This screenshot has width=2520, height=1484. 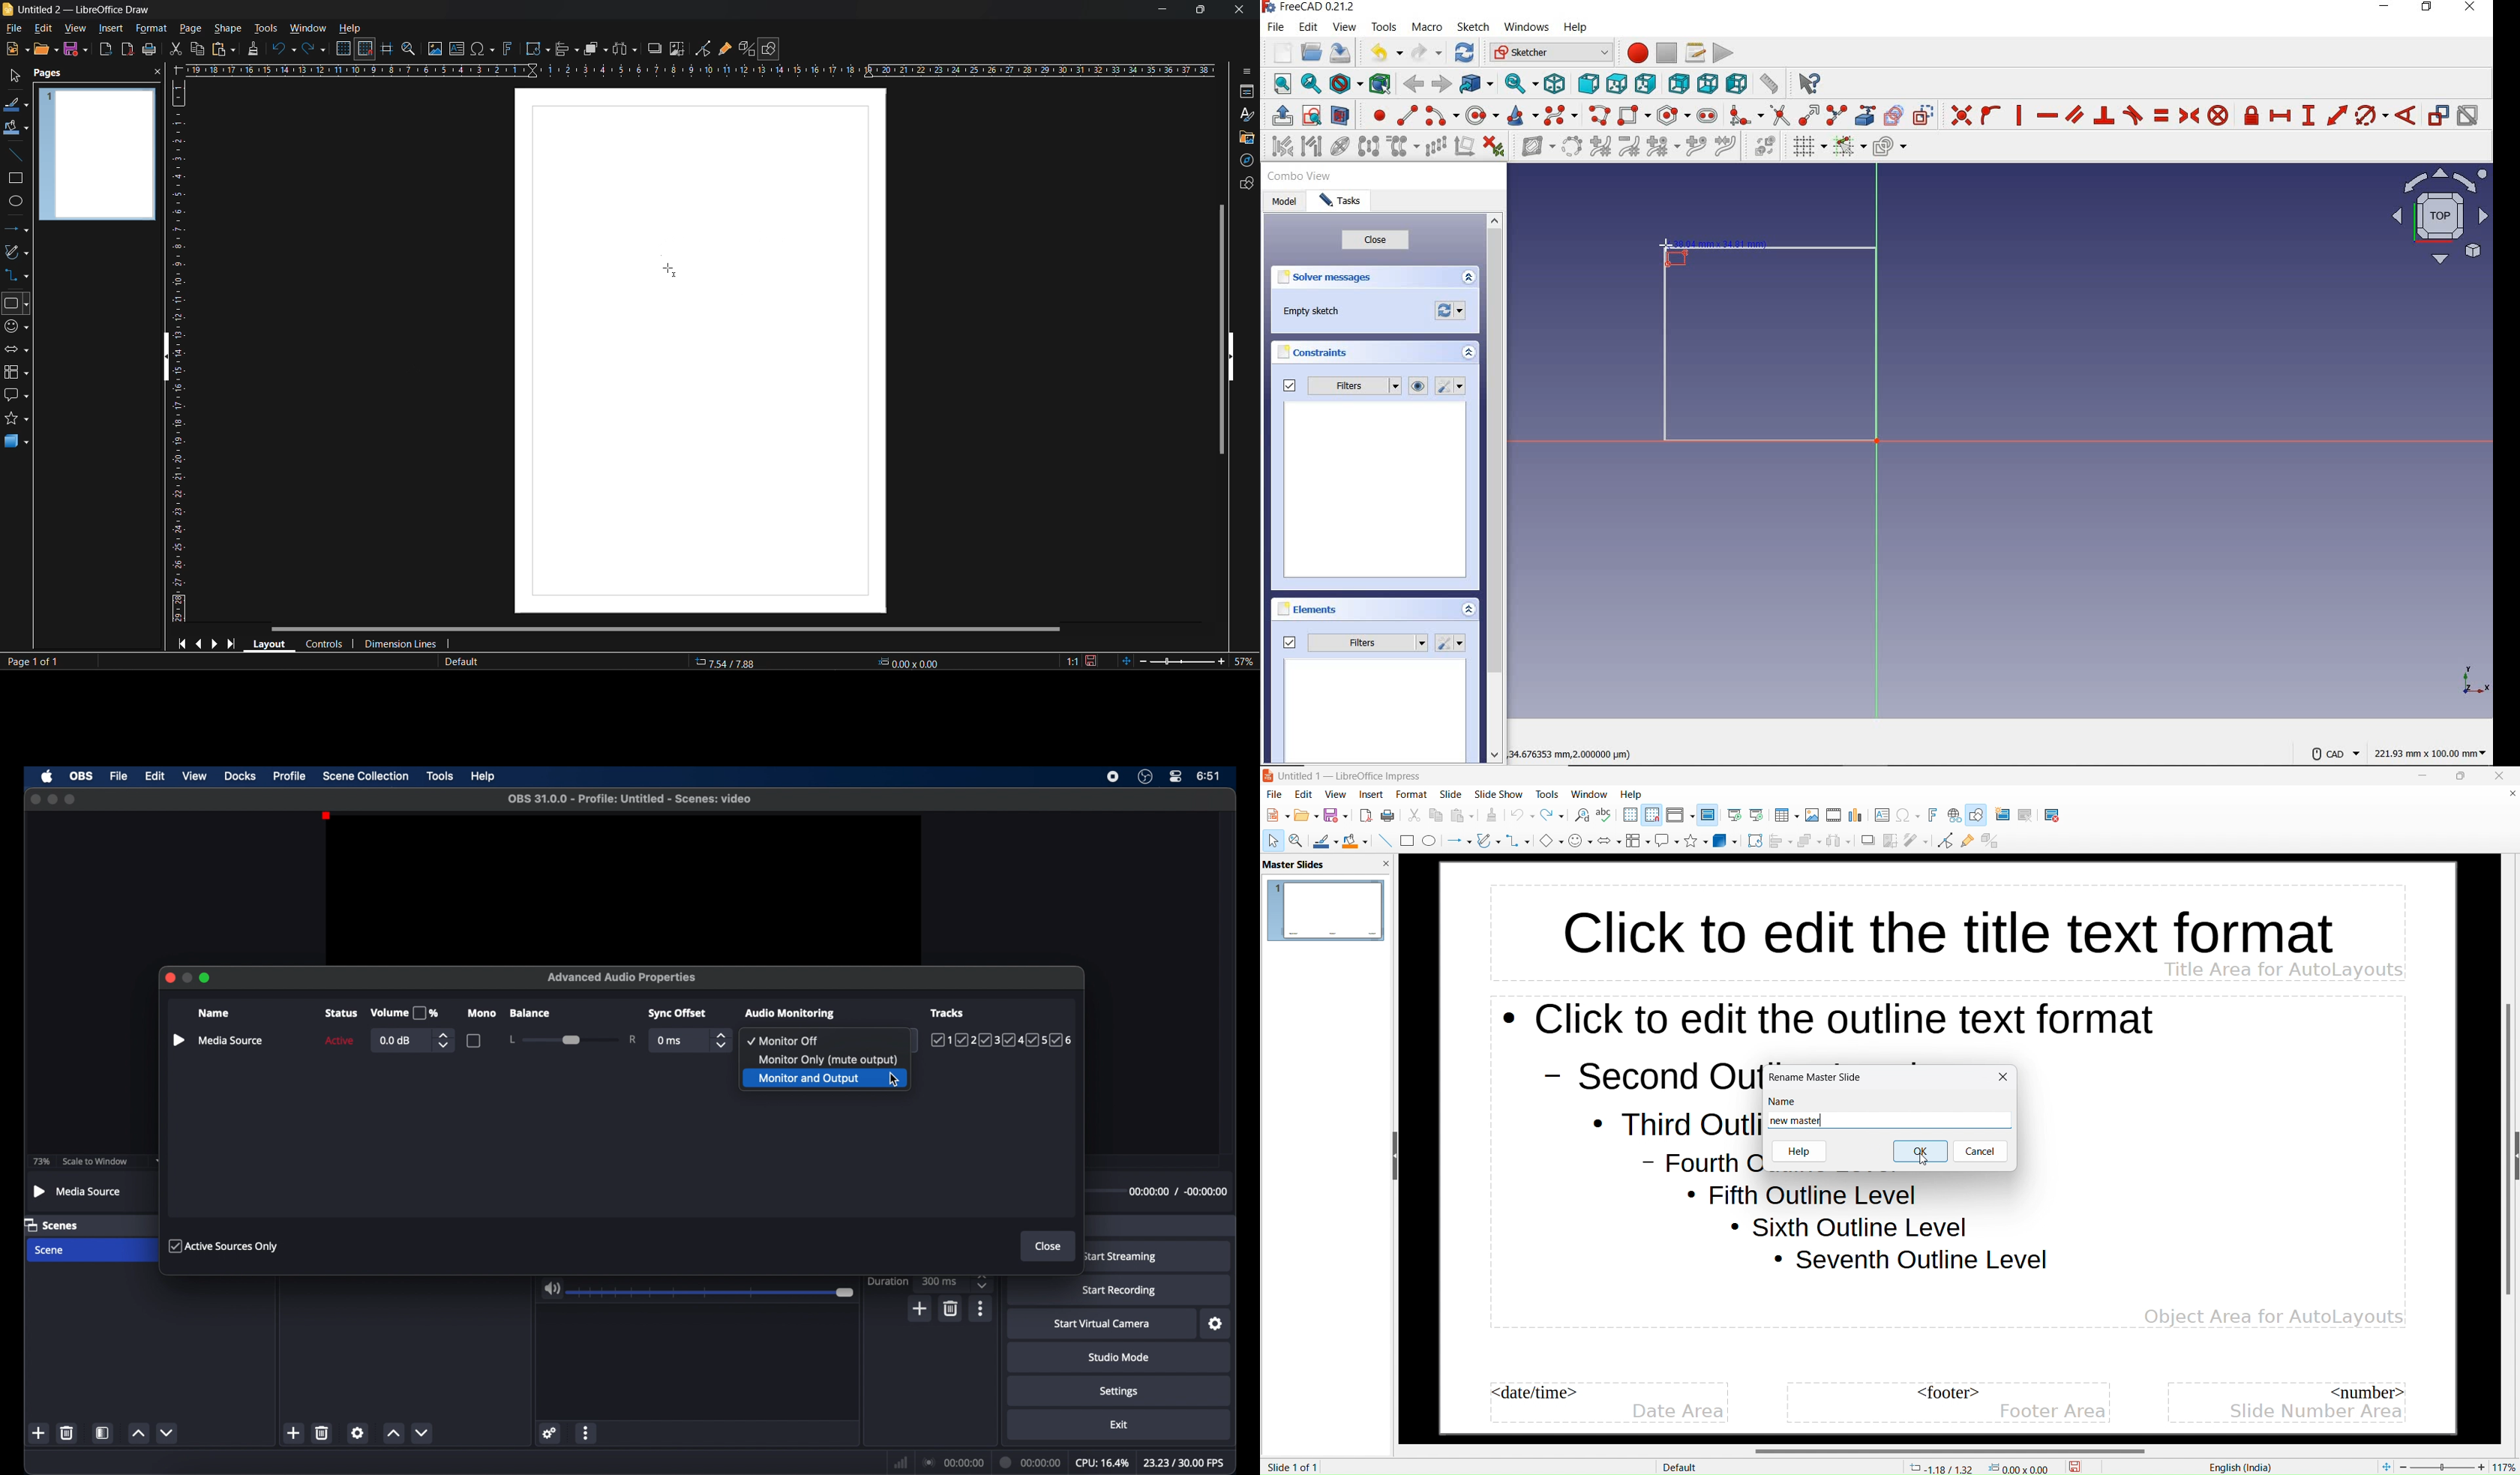 I want to click on docks, so click(x=241, y=776).